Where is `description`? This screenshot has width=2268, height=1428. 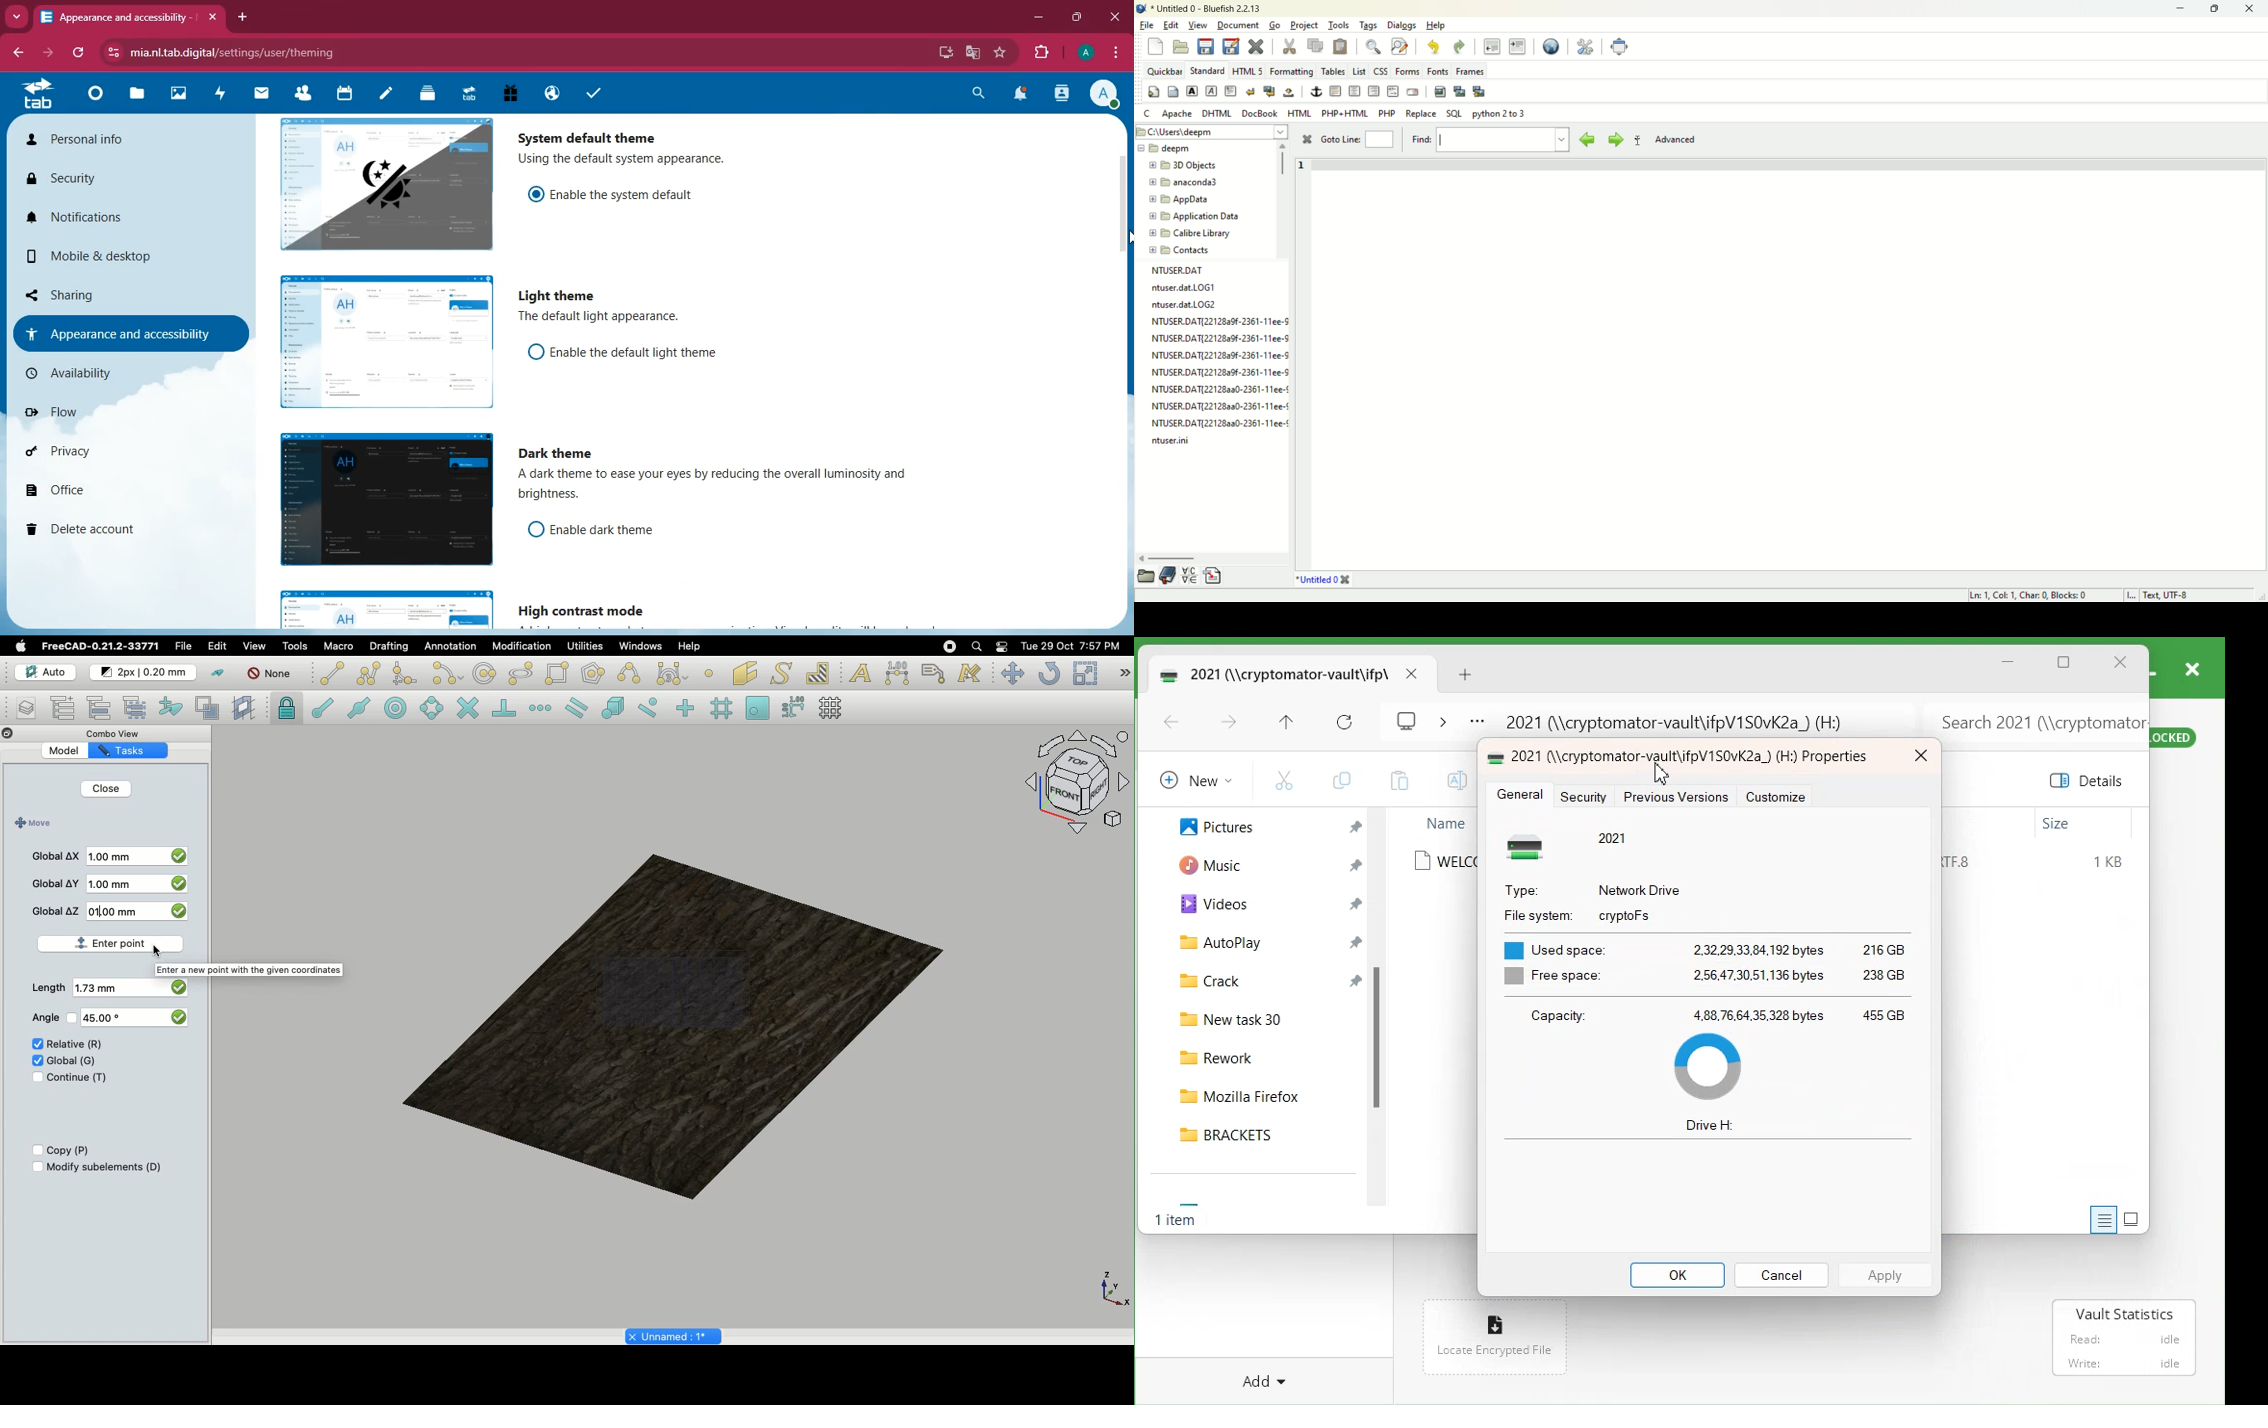 description is located at coordinates (602, 318).